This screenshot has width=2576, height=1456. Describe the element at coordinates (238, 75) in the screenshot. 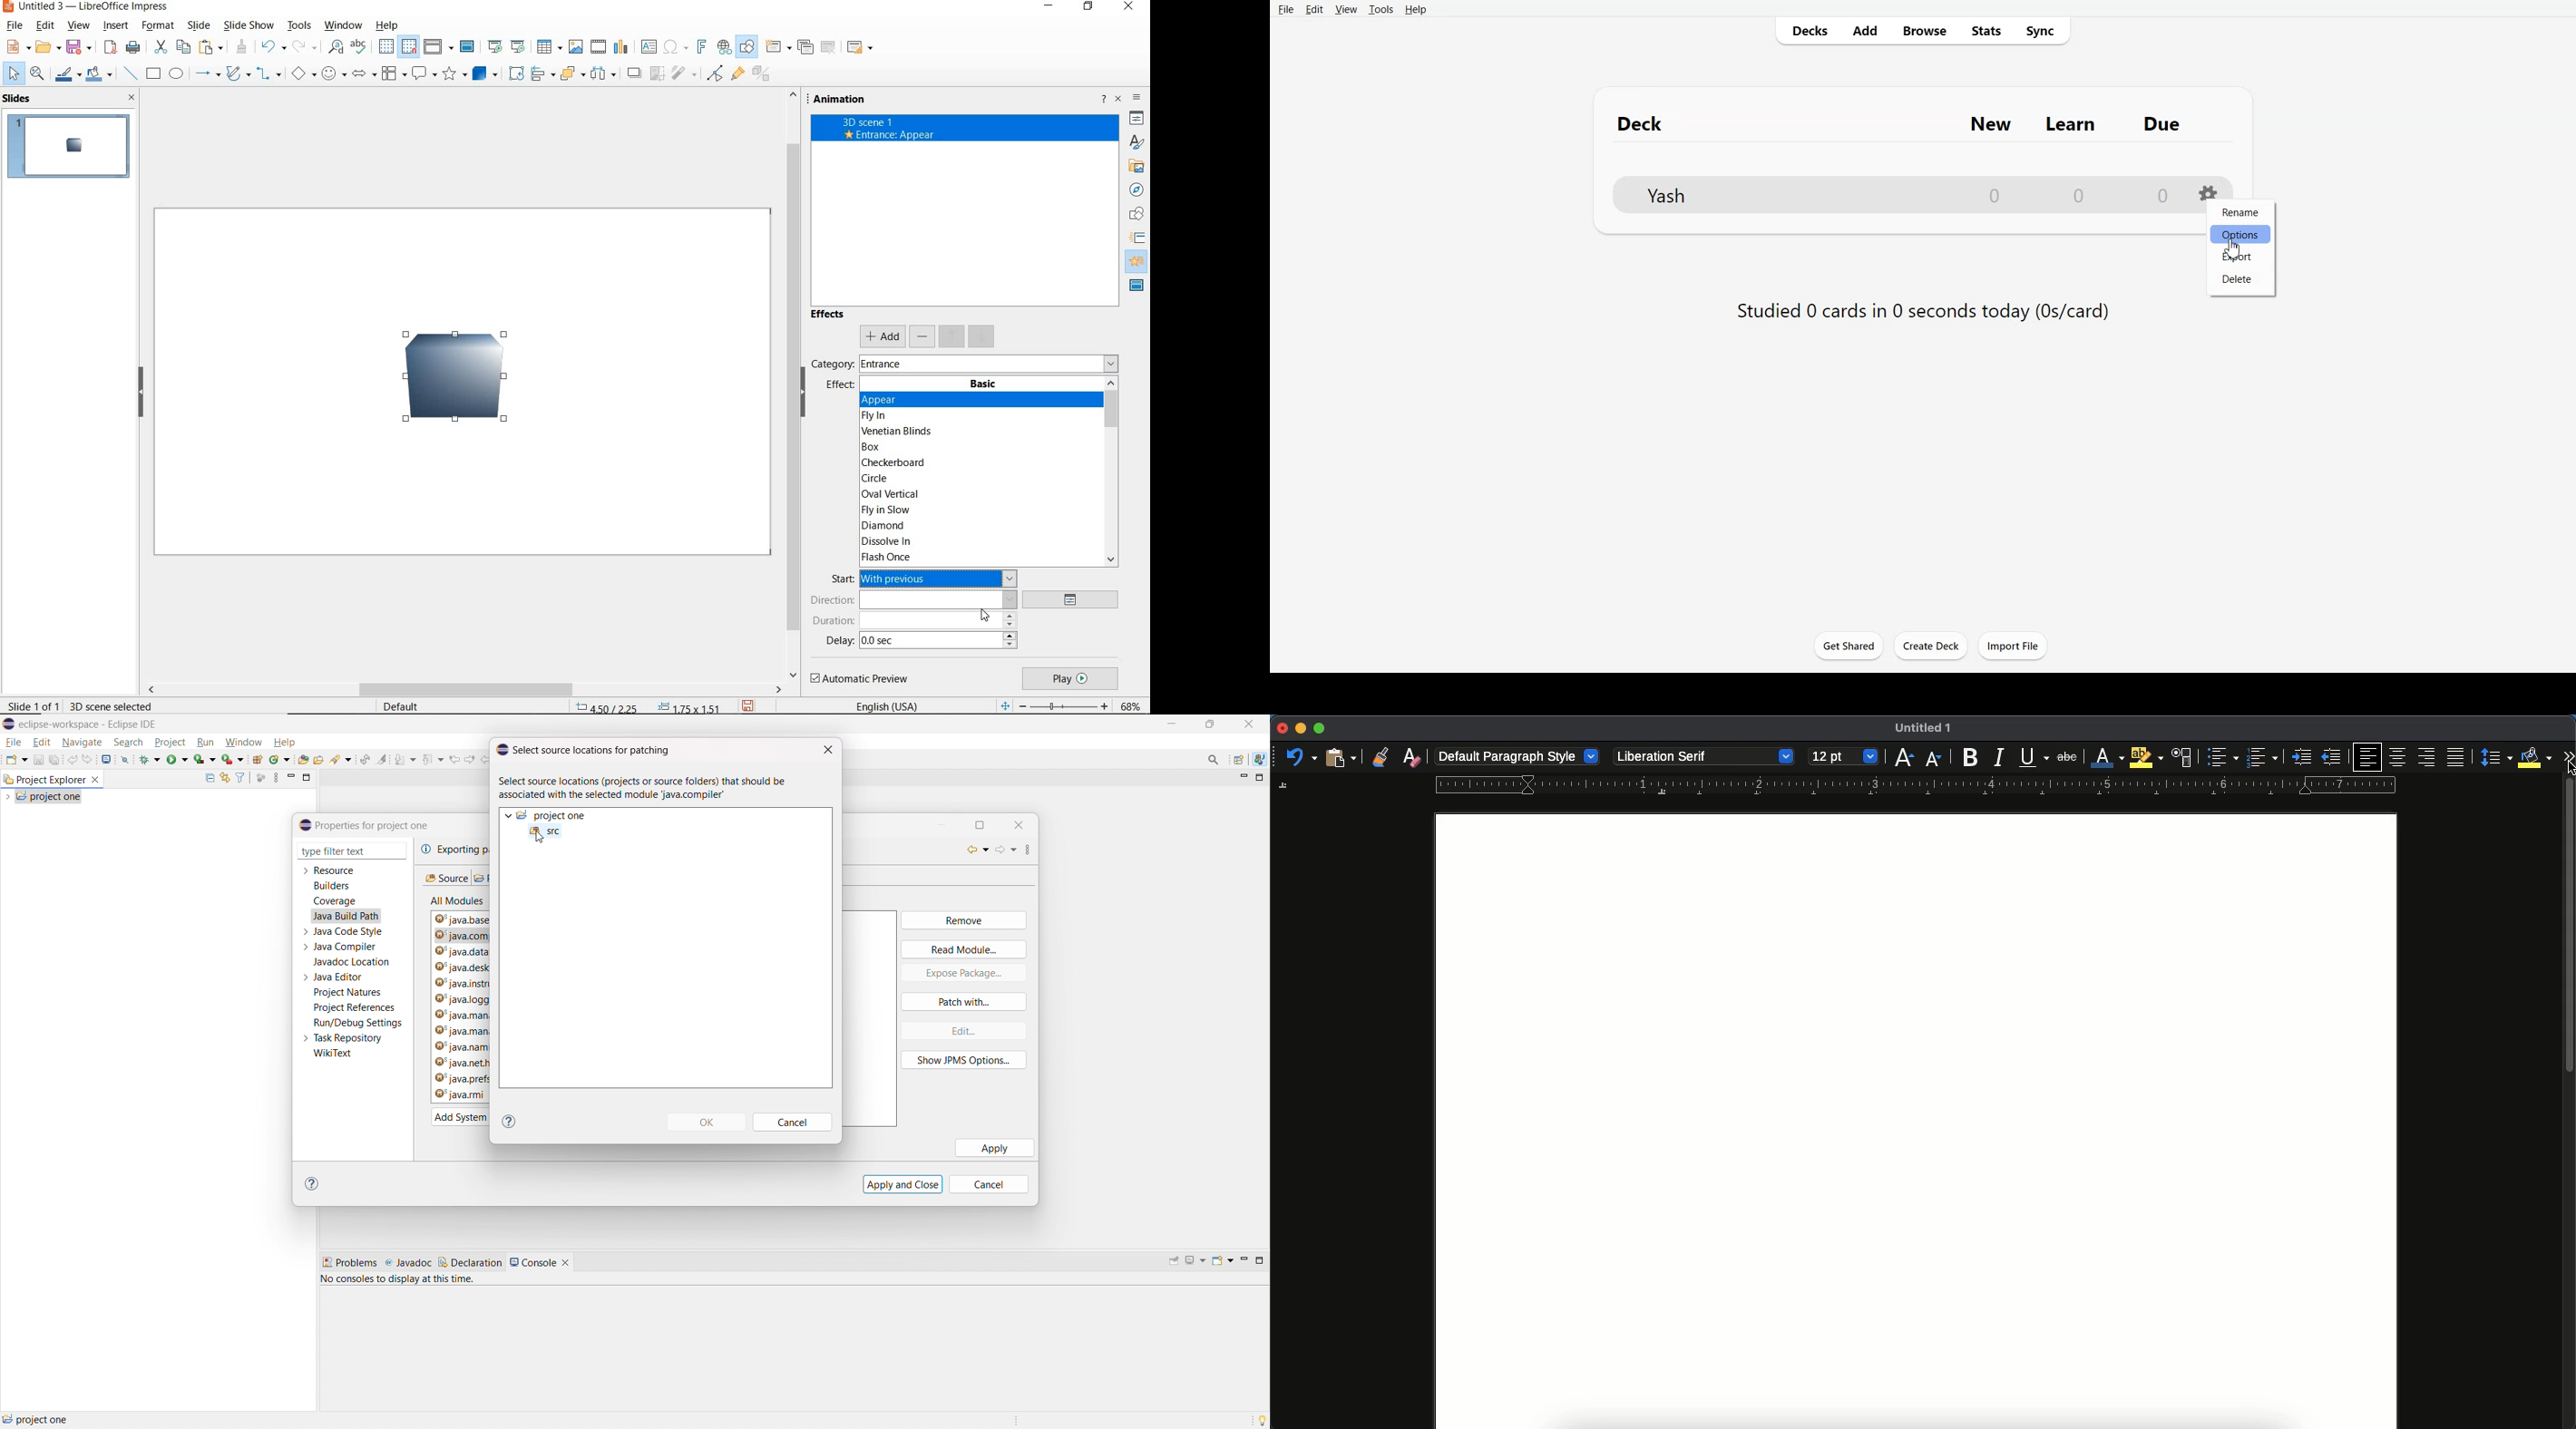

I see `curves and polygons` at that location.